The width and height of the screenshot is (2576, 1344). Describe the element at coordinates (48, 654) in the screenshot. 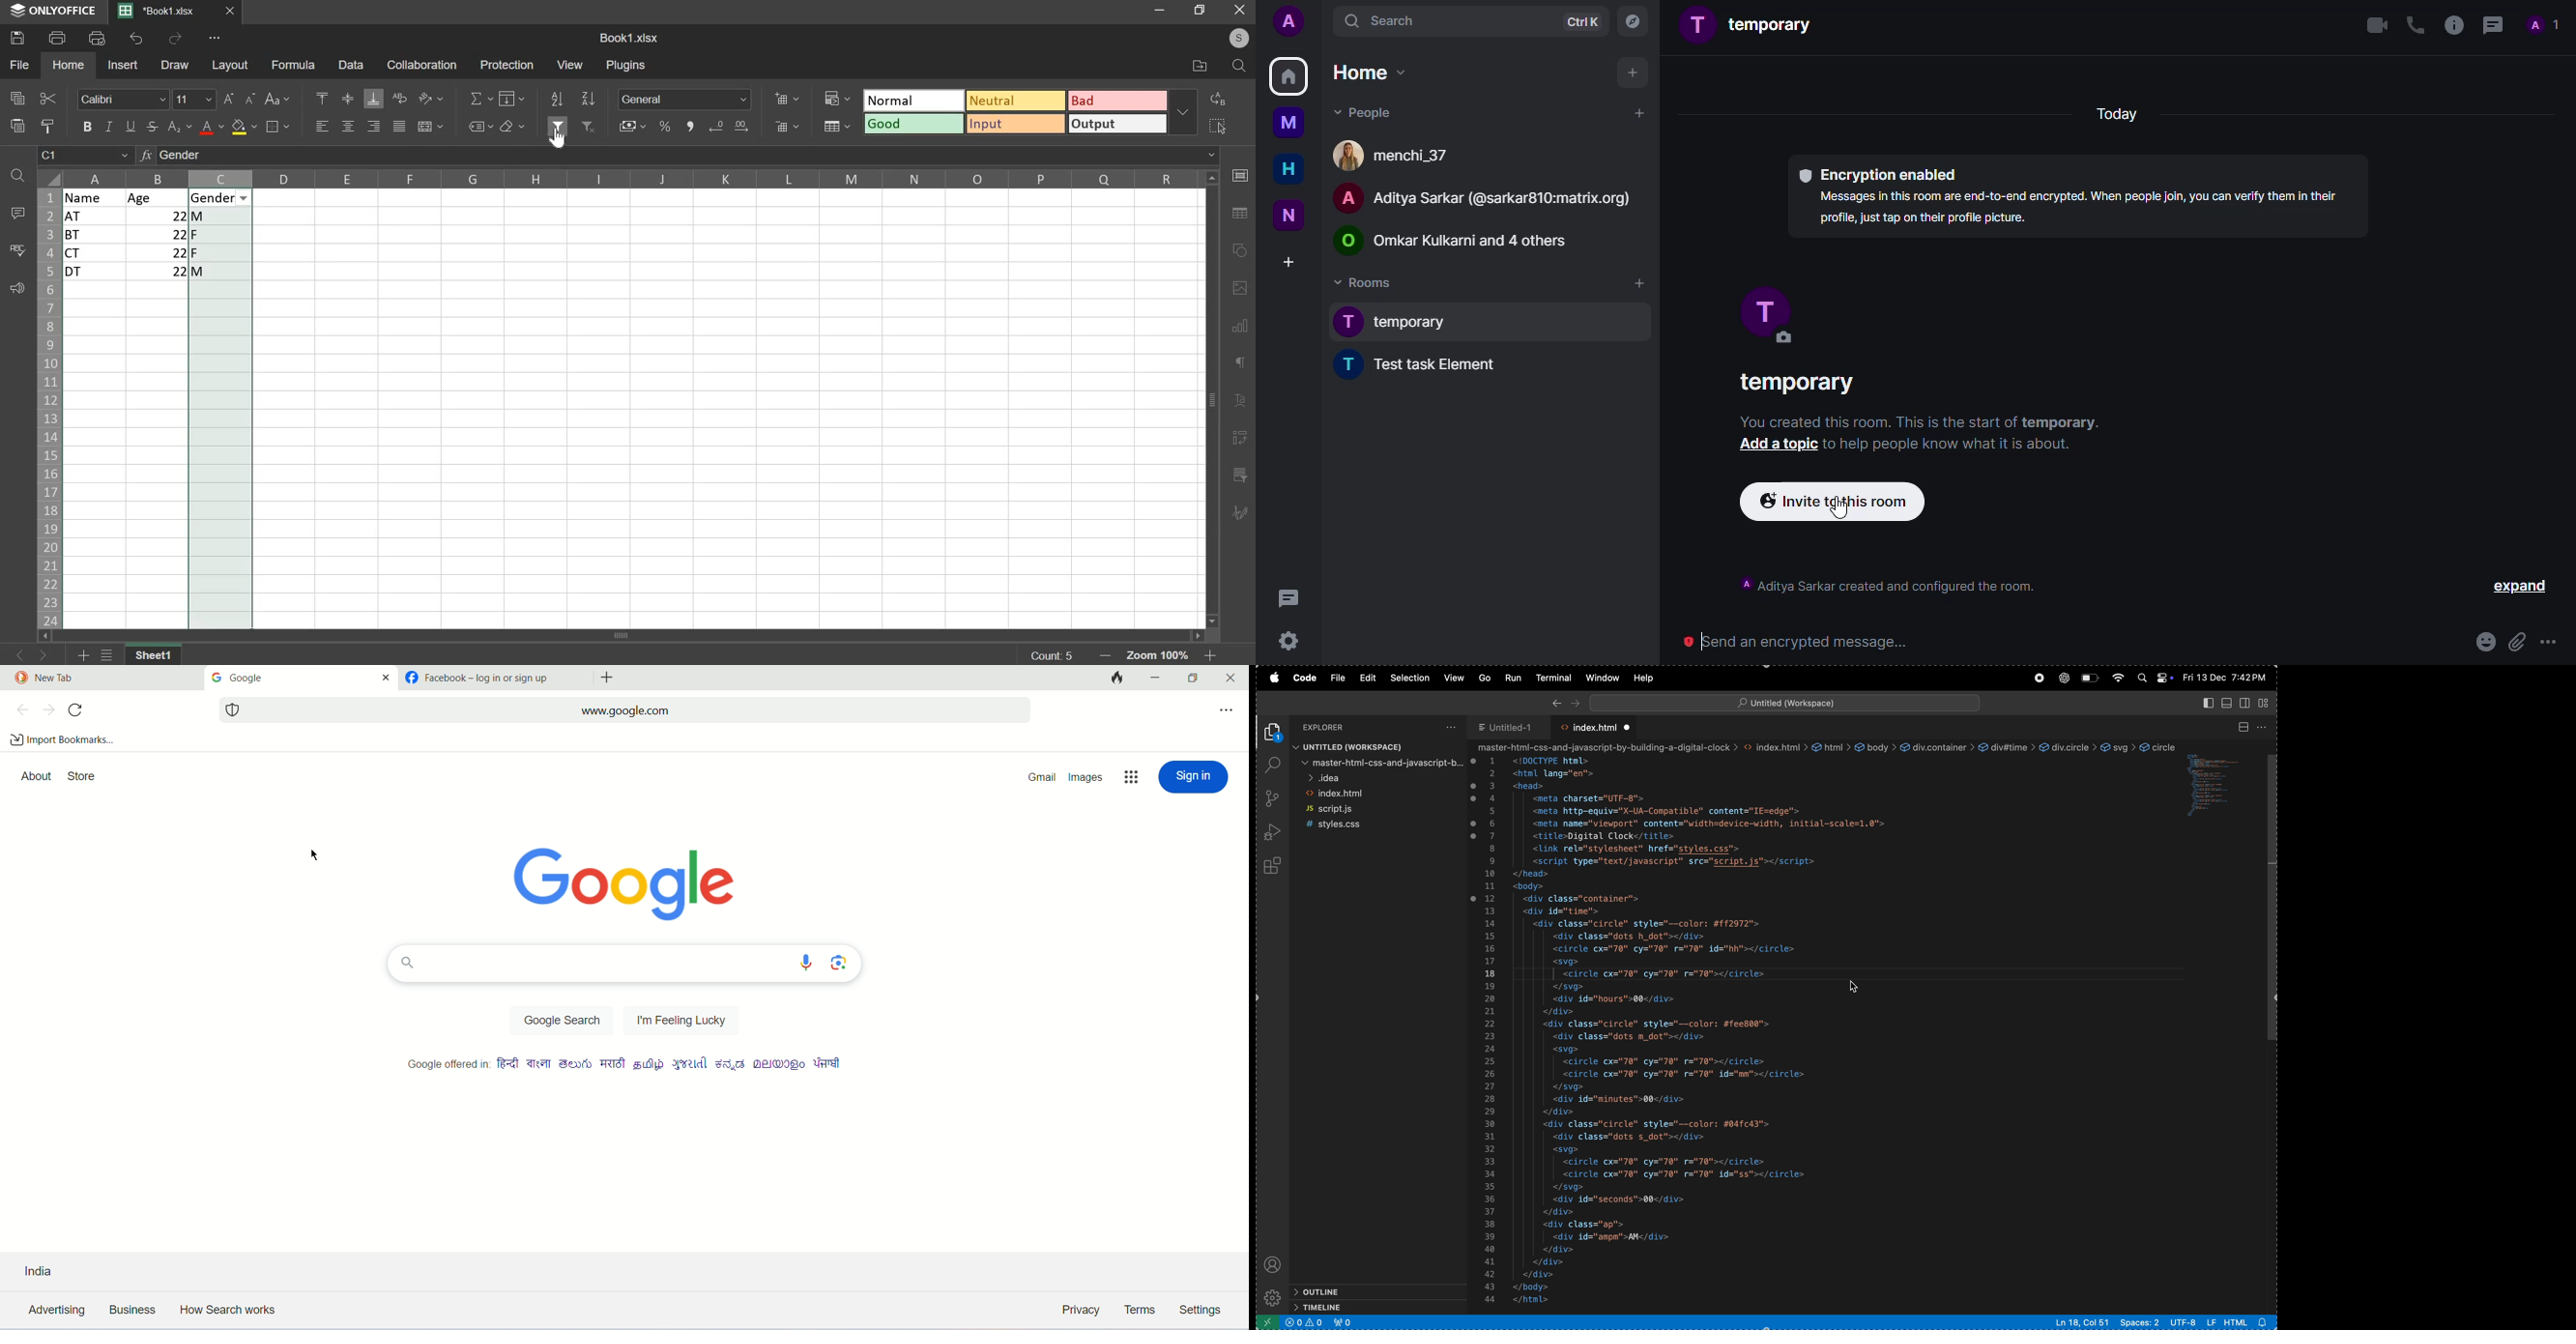

I see `previous` at that location.